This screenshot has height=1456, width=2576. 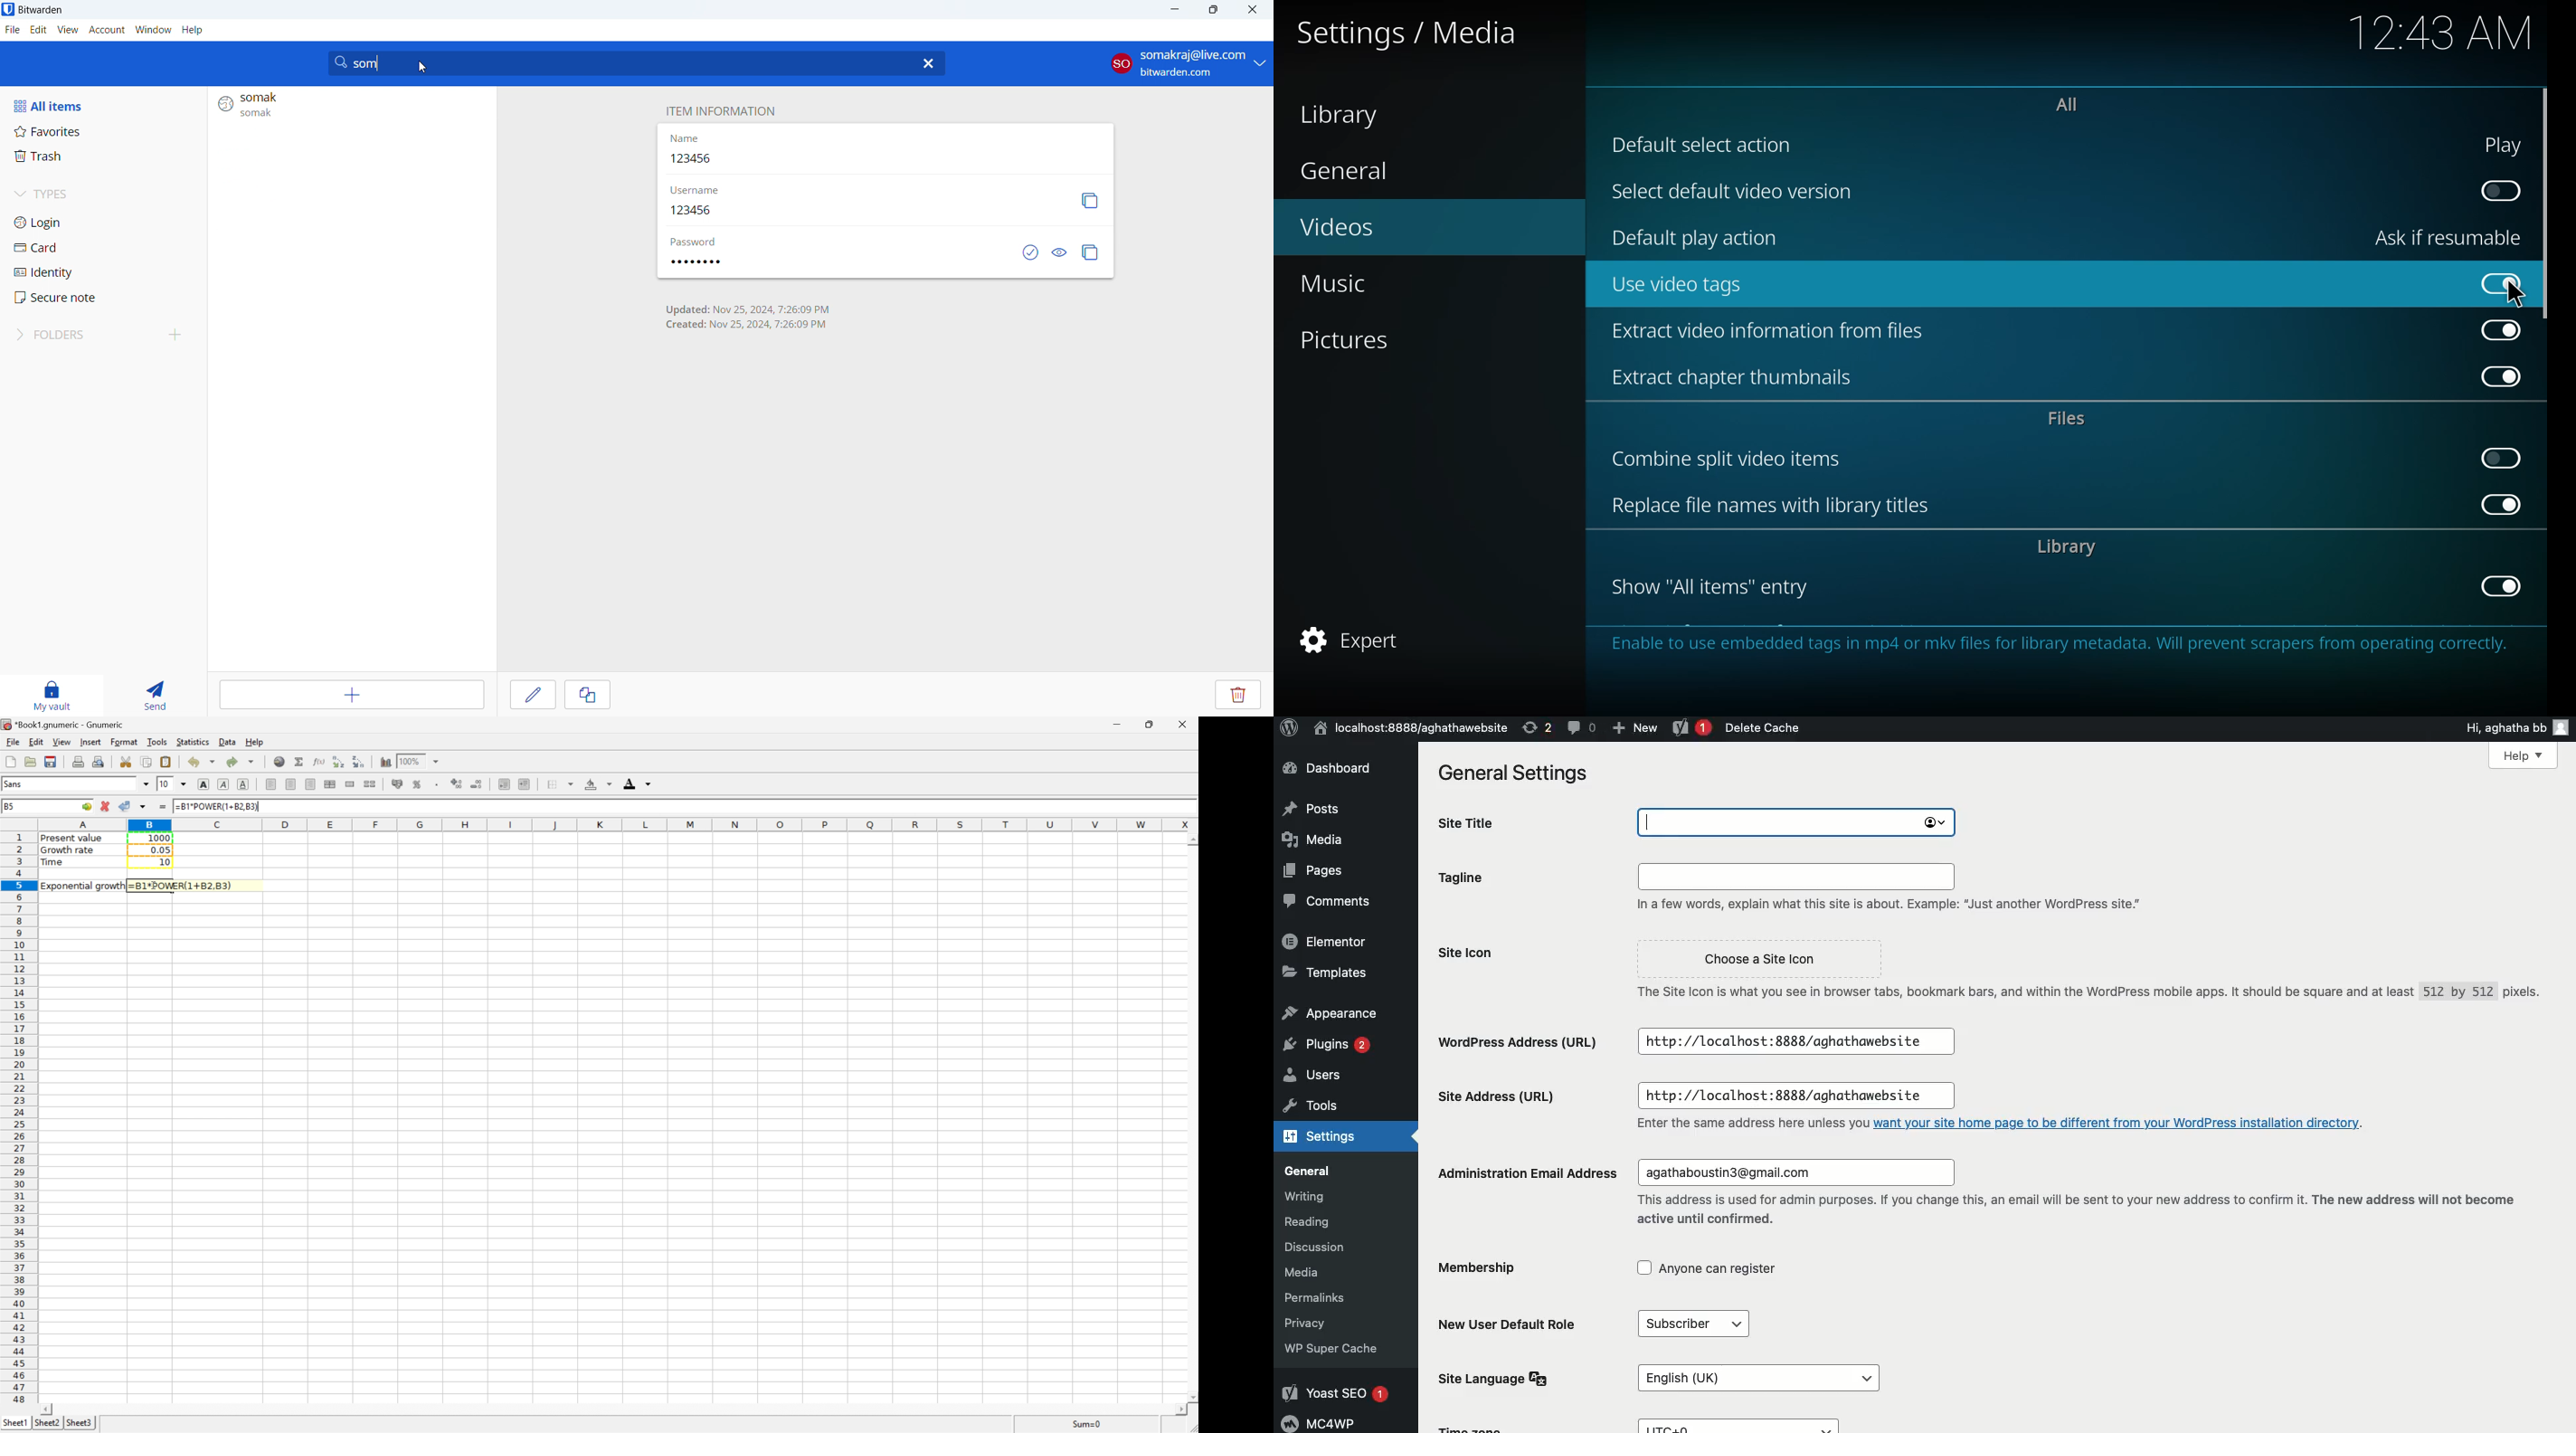 What do you see at coordinates (1525, 1170) in the screenshot?
I see `Administration email address` at bounding box center [1525, 1170].